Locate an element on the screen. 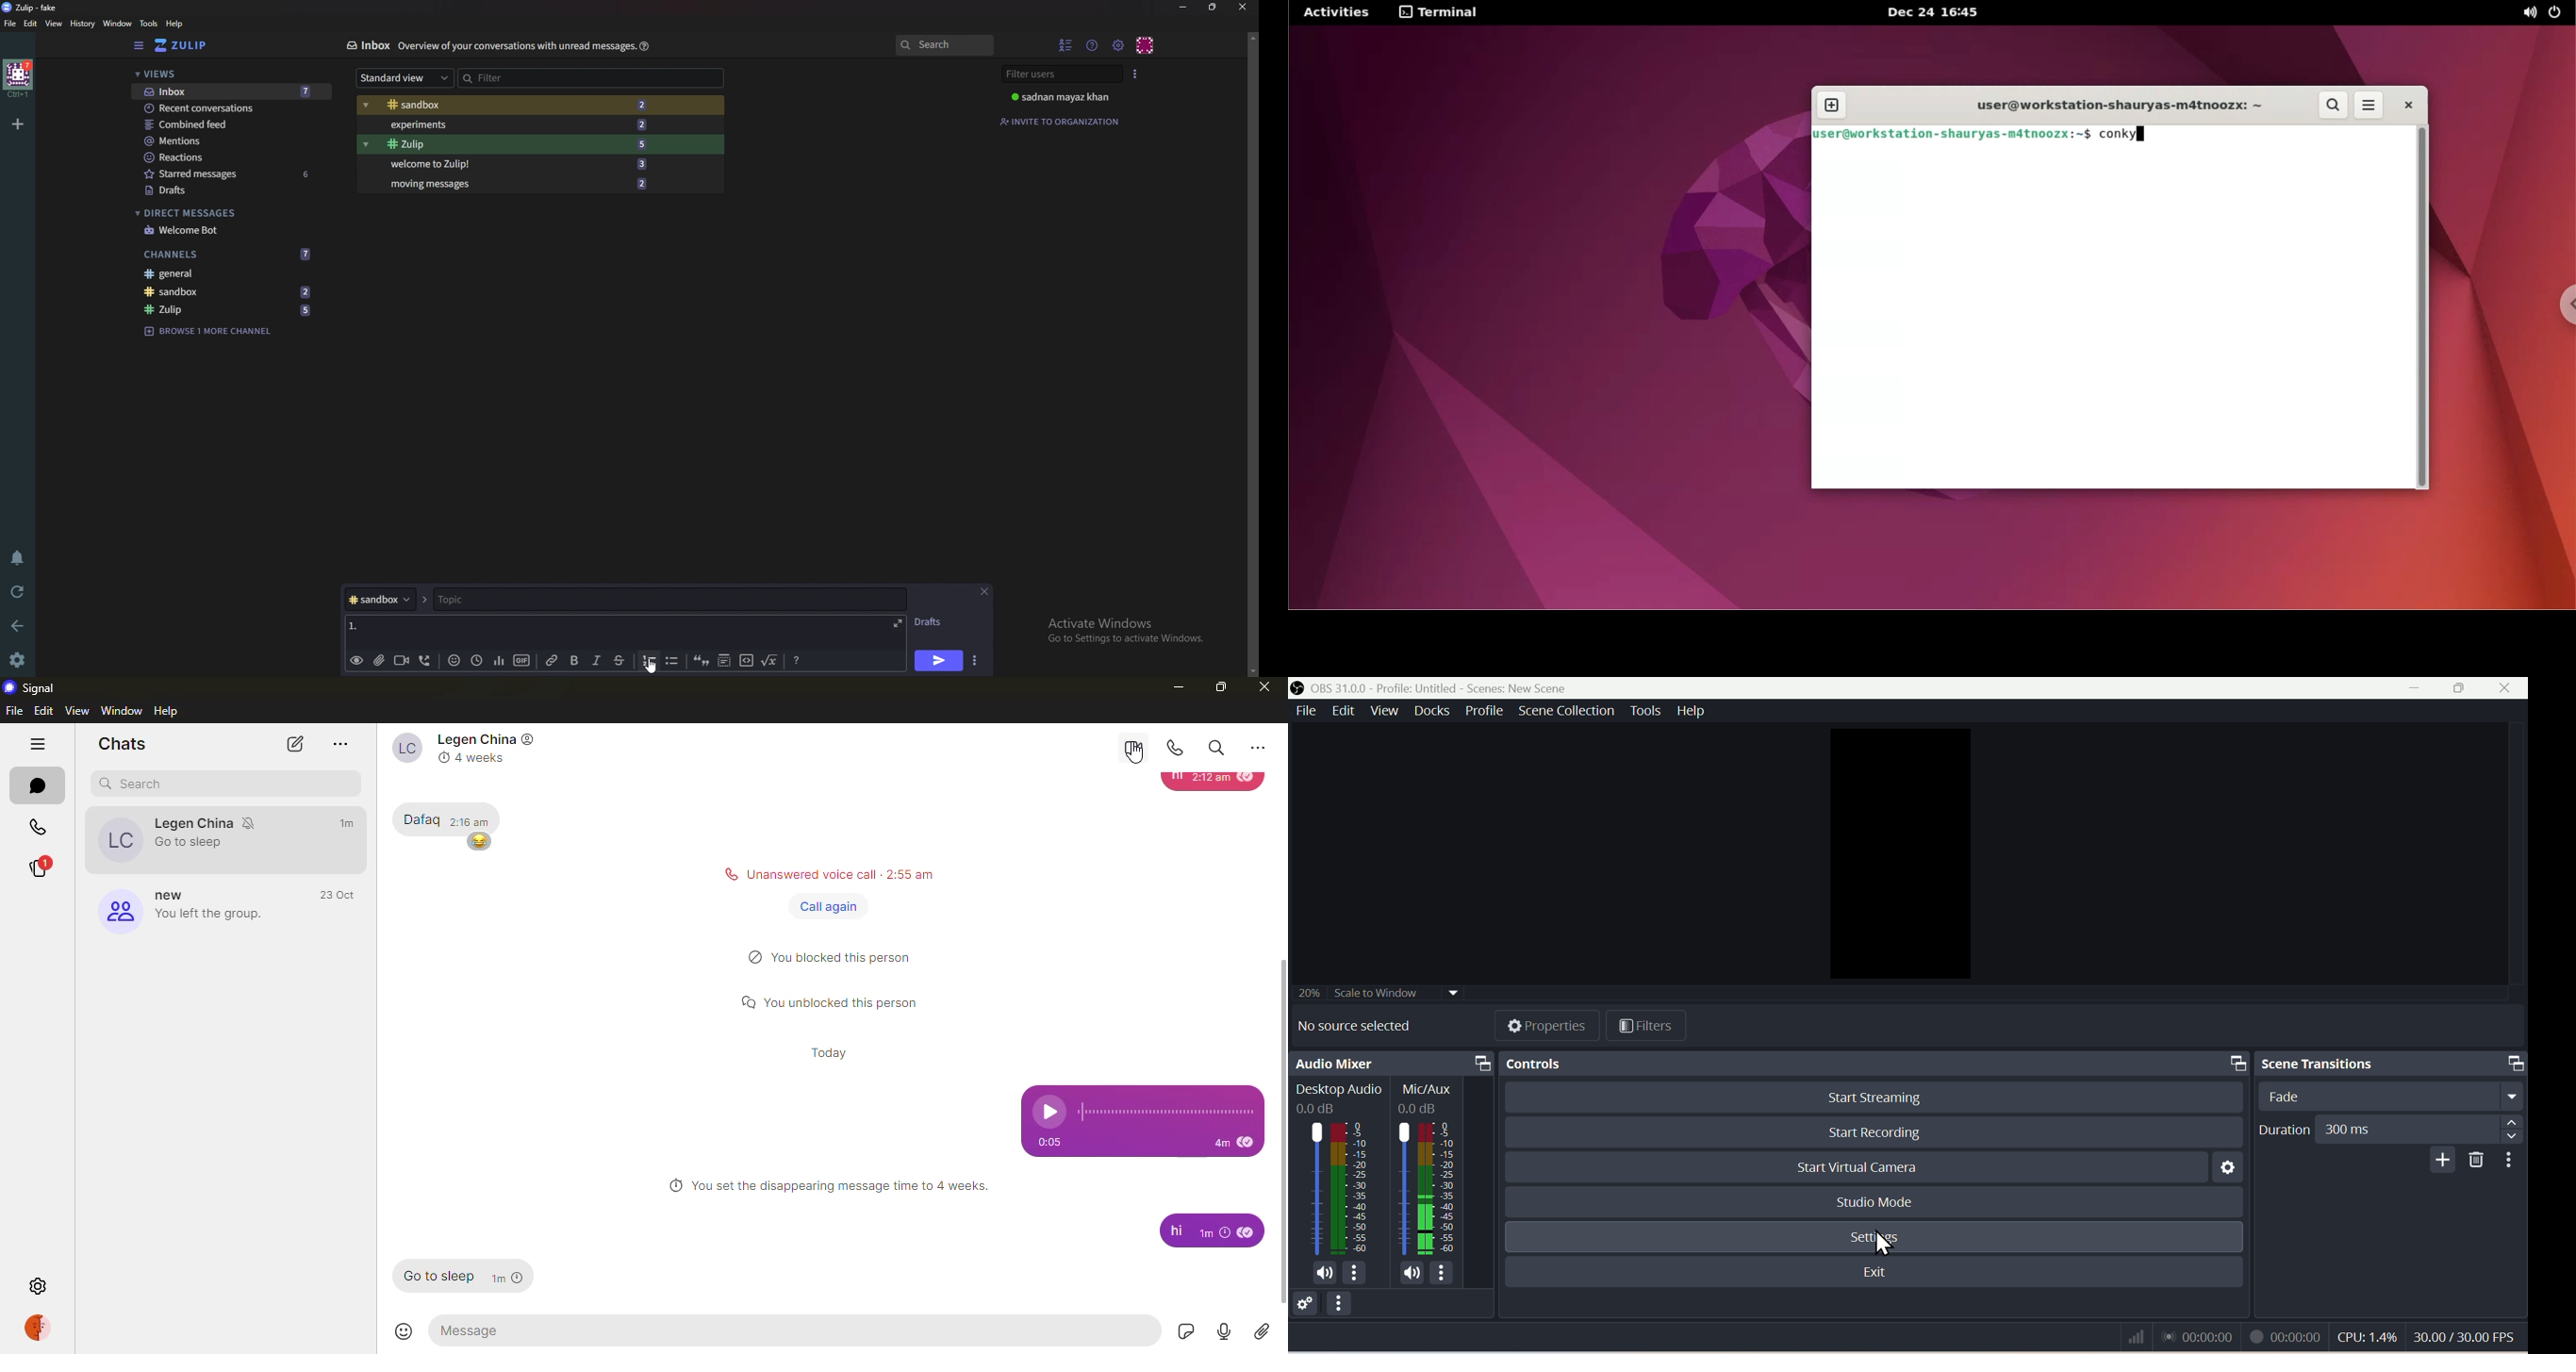 Image resolution: width=2576 pixels, height=1372 pixels. User list style is located at coordinates (1137, 73).